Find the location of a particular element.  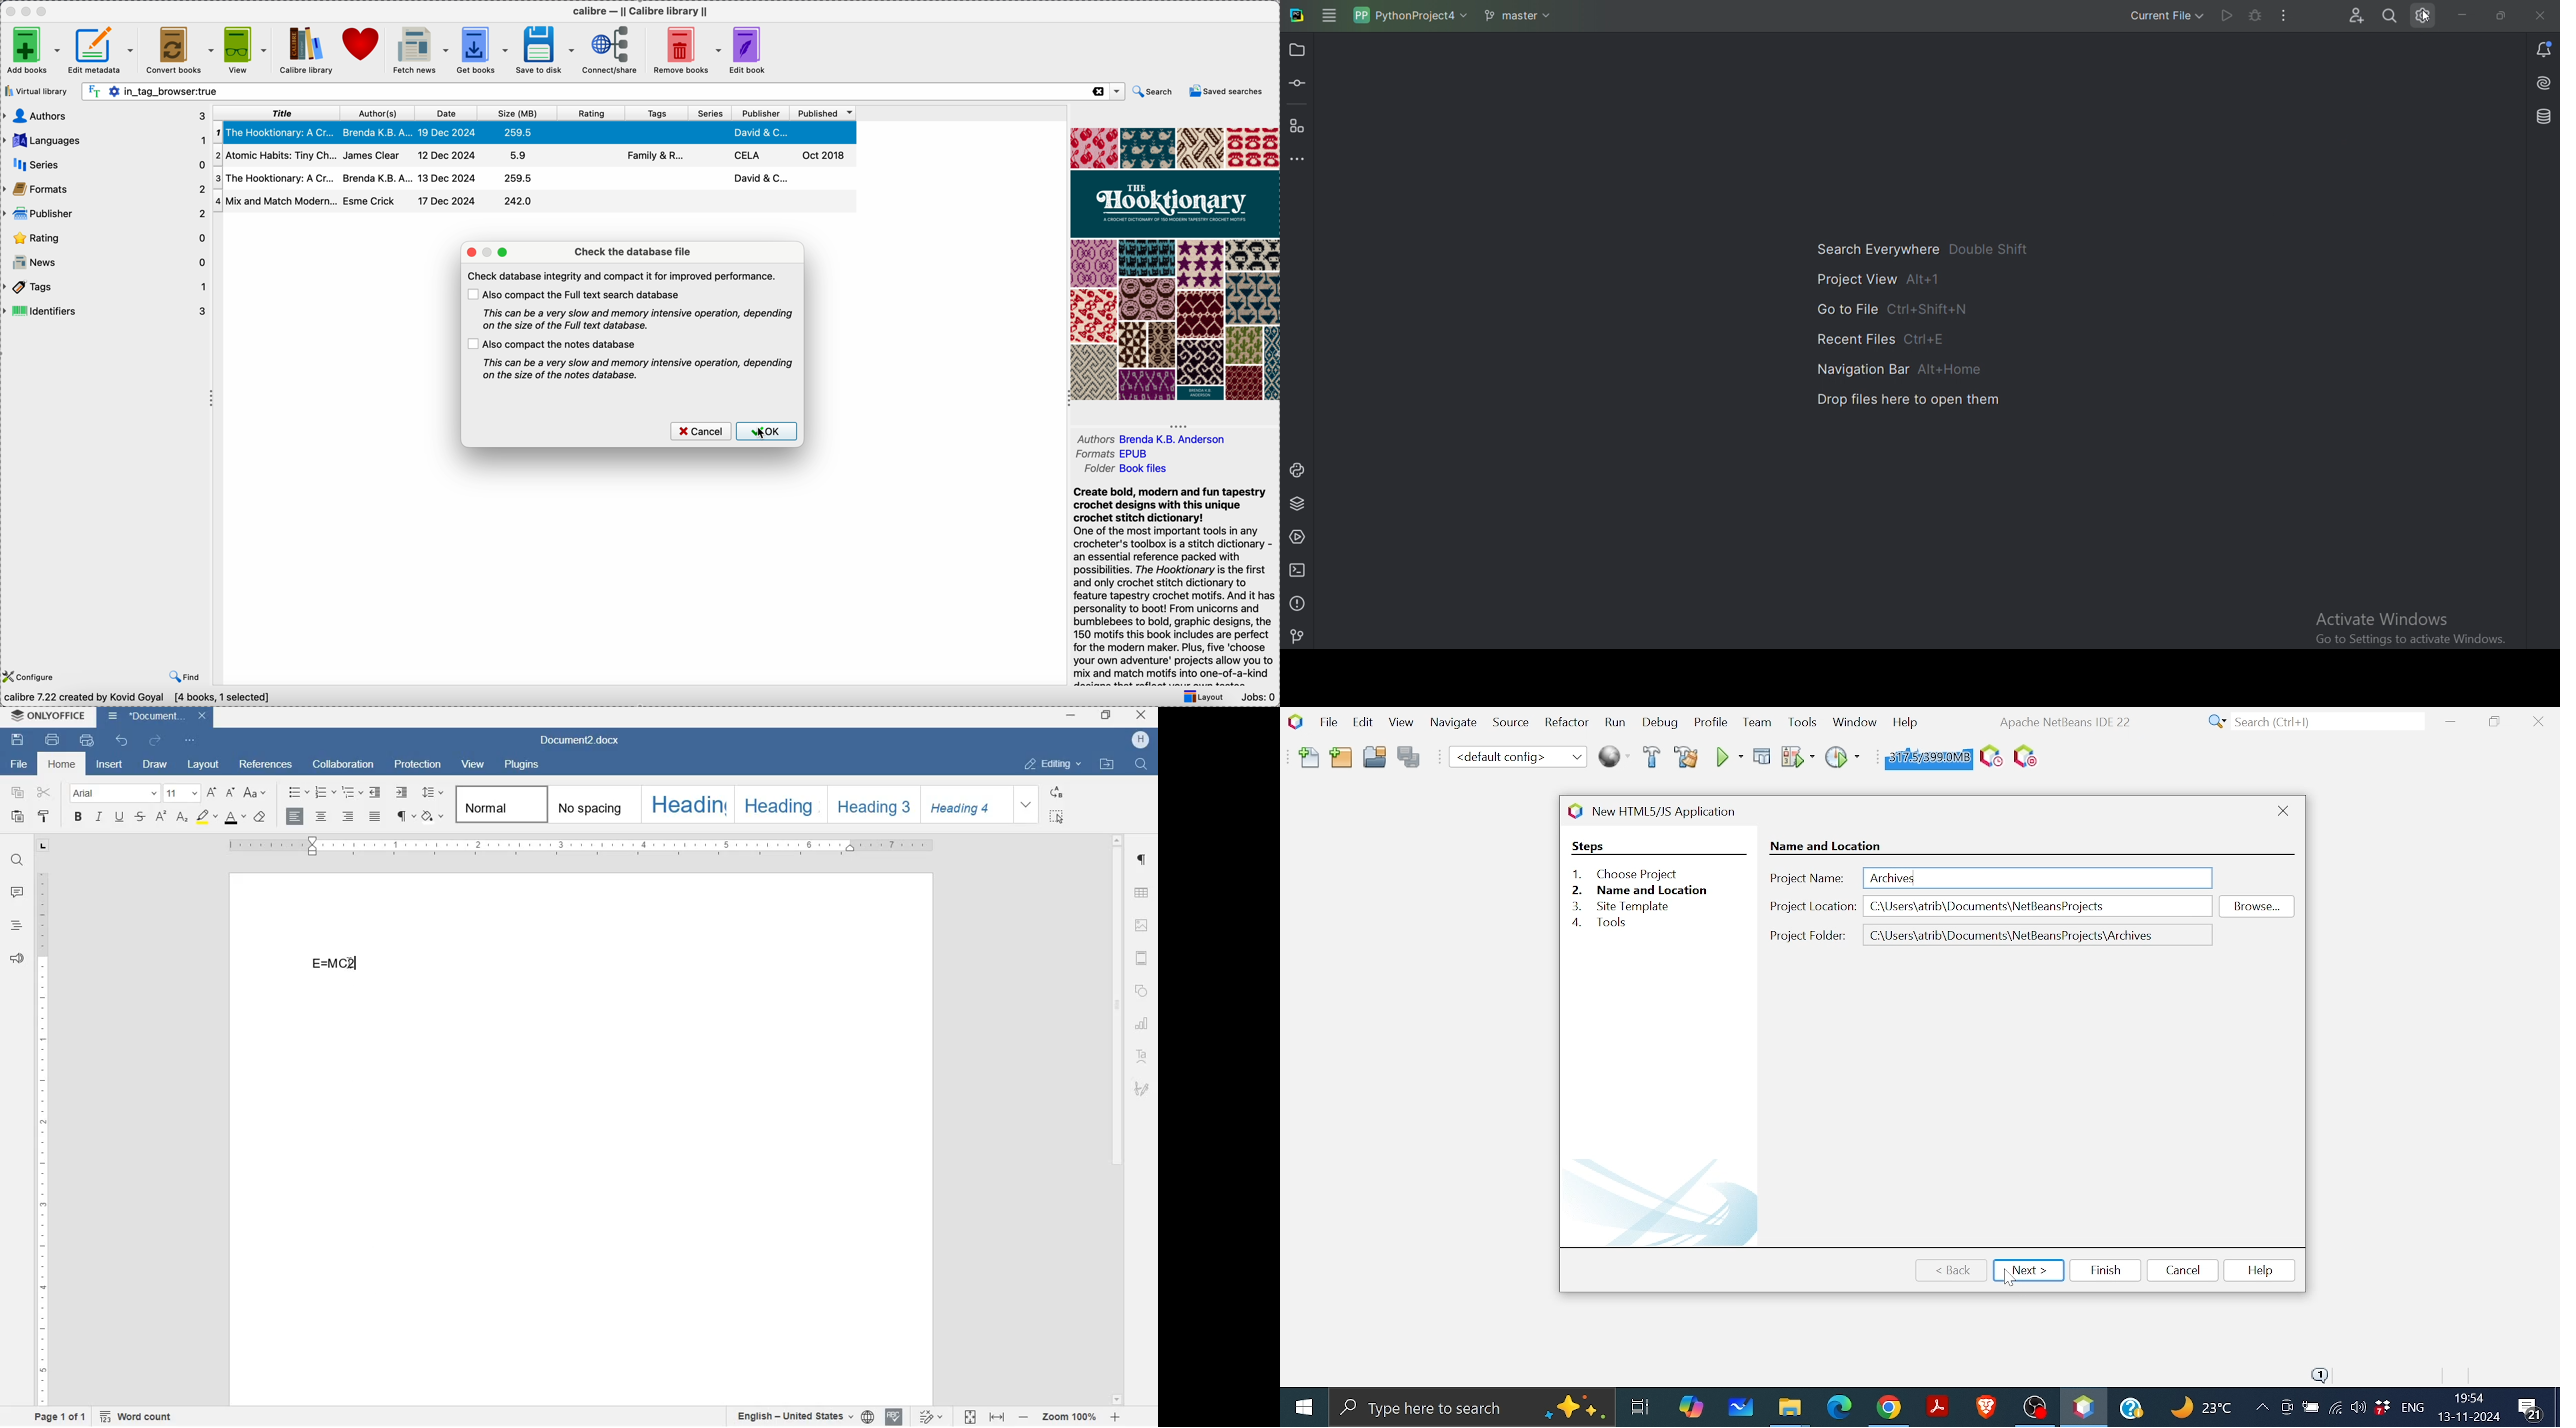

authors is located at coordinates (1150, 438).